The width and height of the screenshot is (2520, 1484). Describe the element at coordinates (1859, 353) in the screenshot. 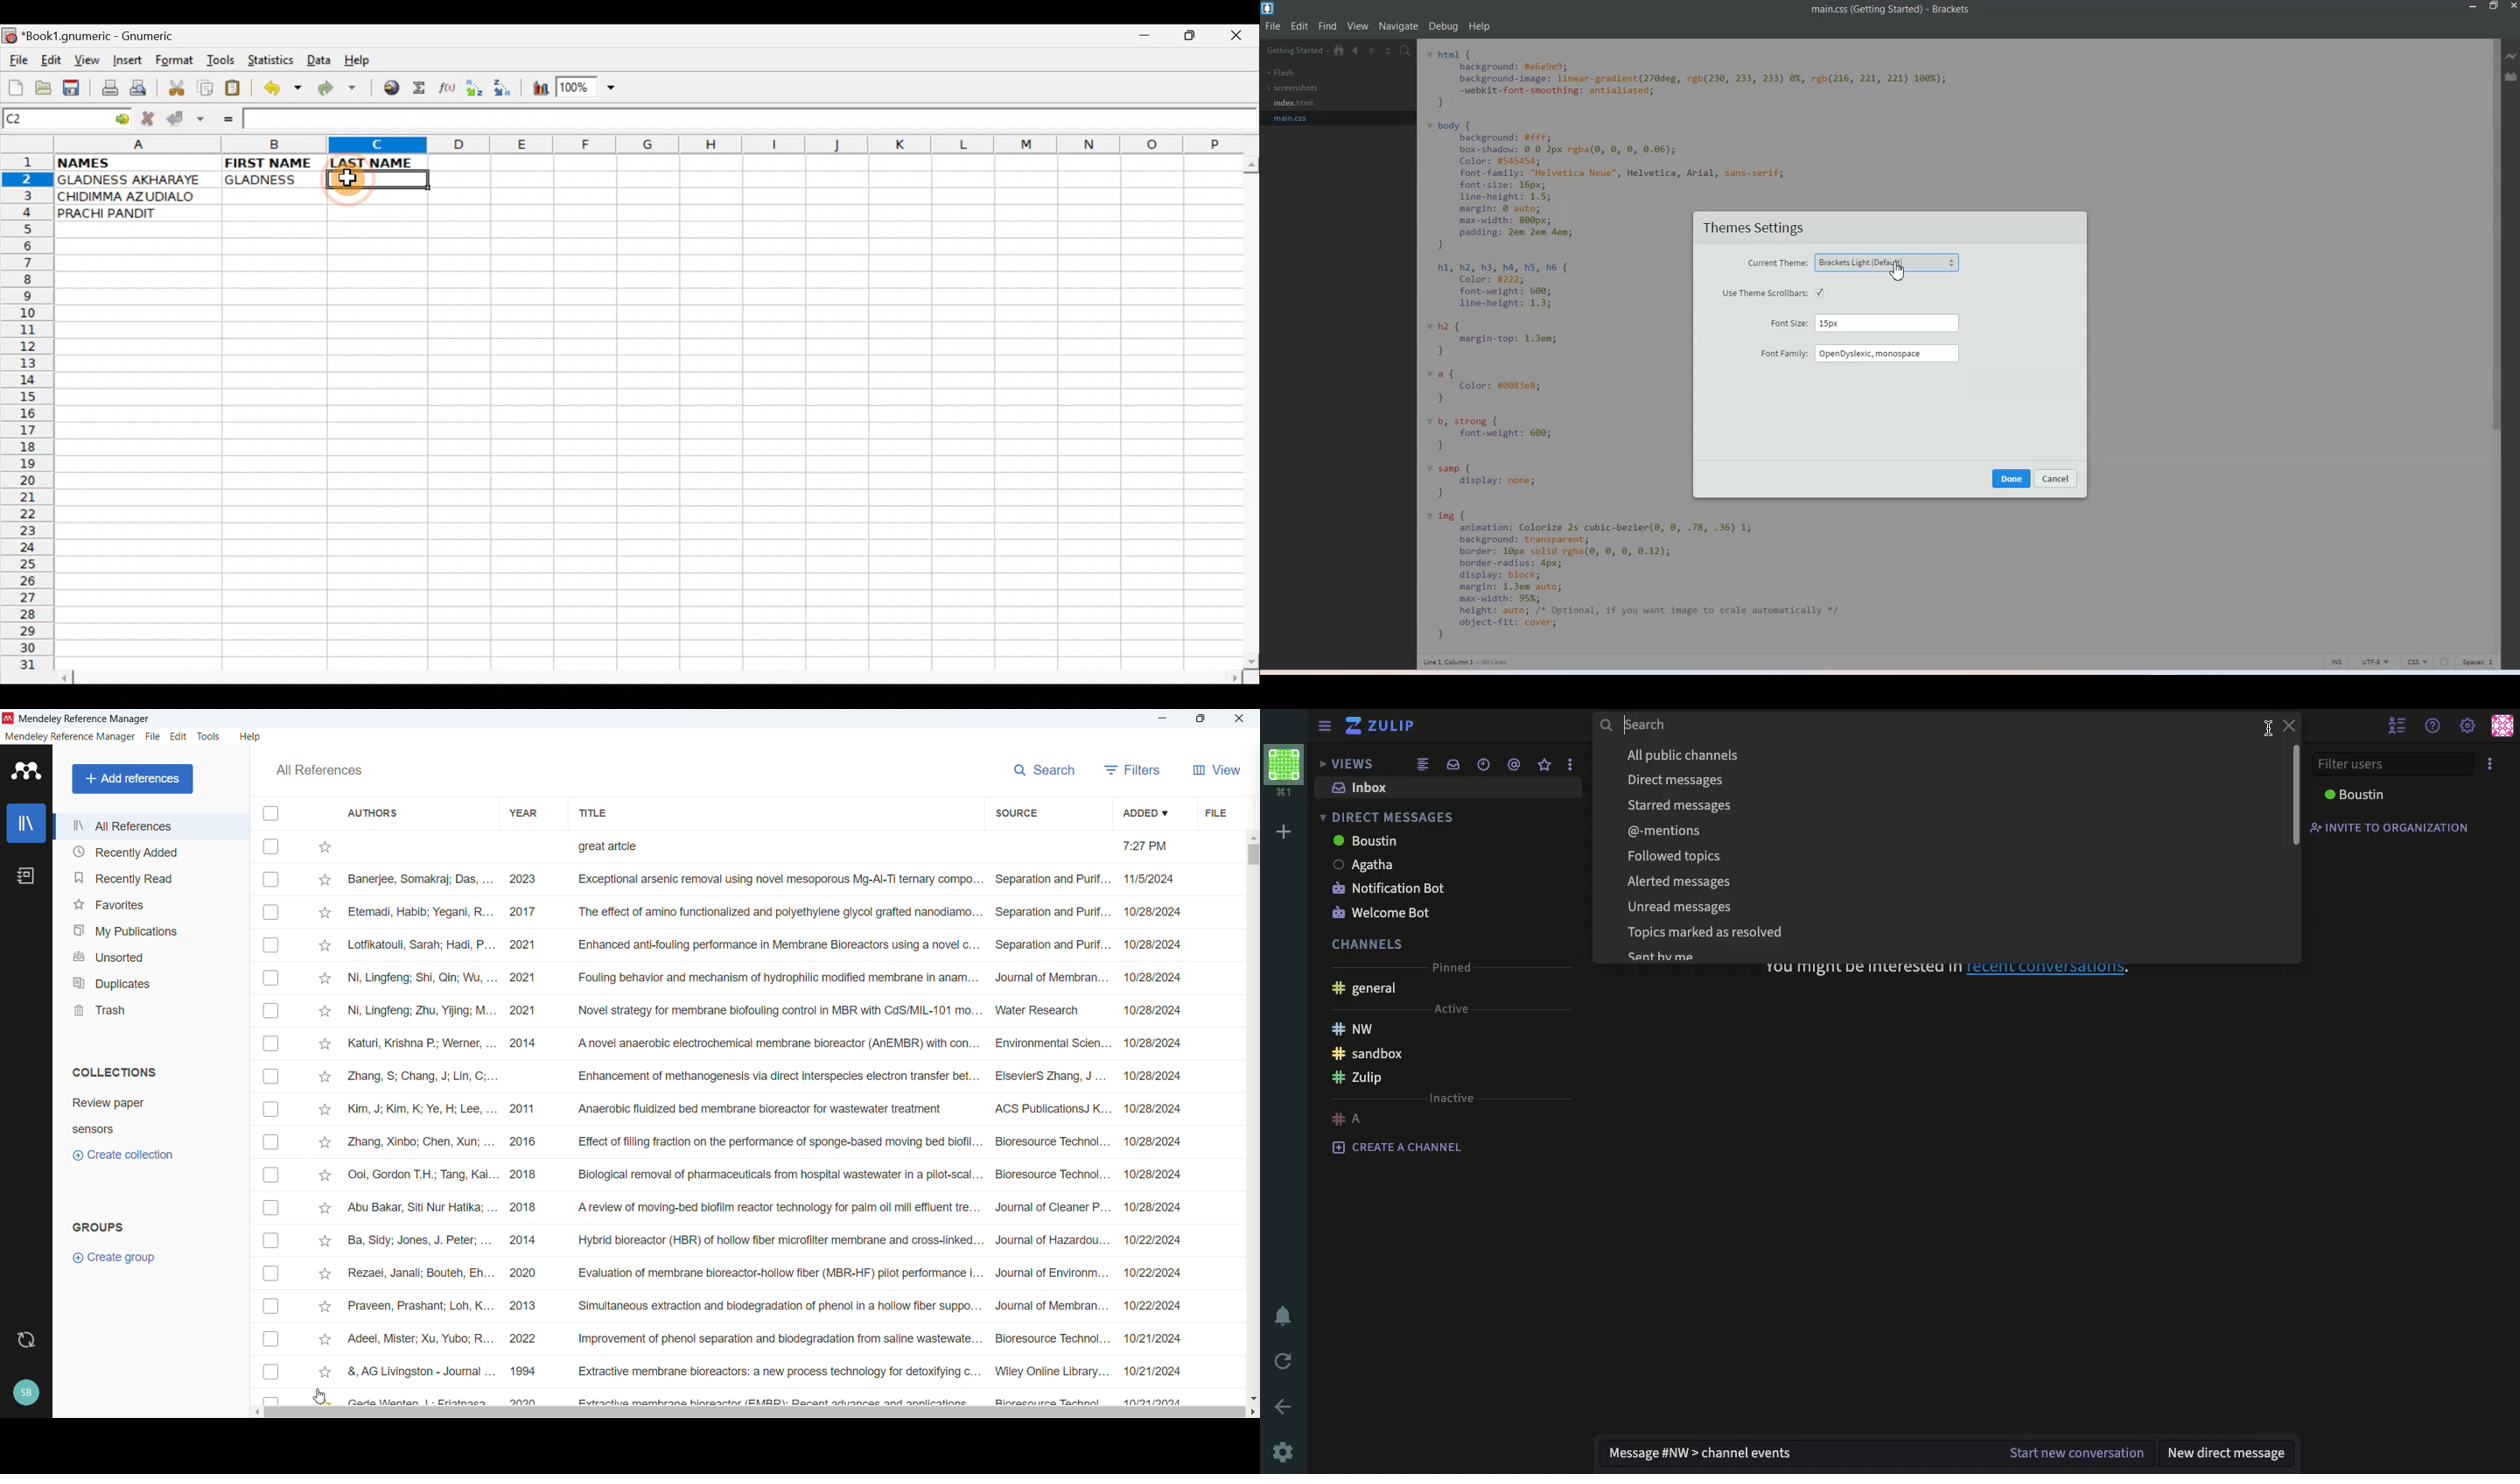

I see `Font Family` at that location.